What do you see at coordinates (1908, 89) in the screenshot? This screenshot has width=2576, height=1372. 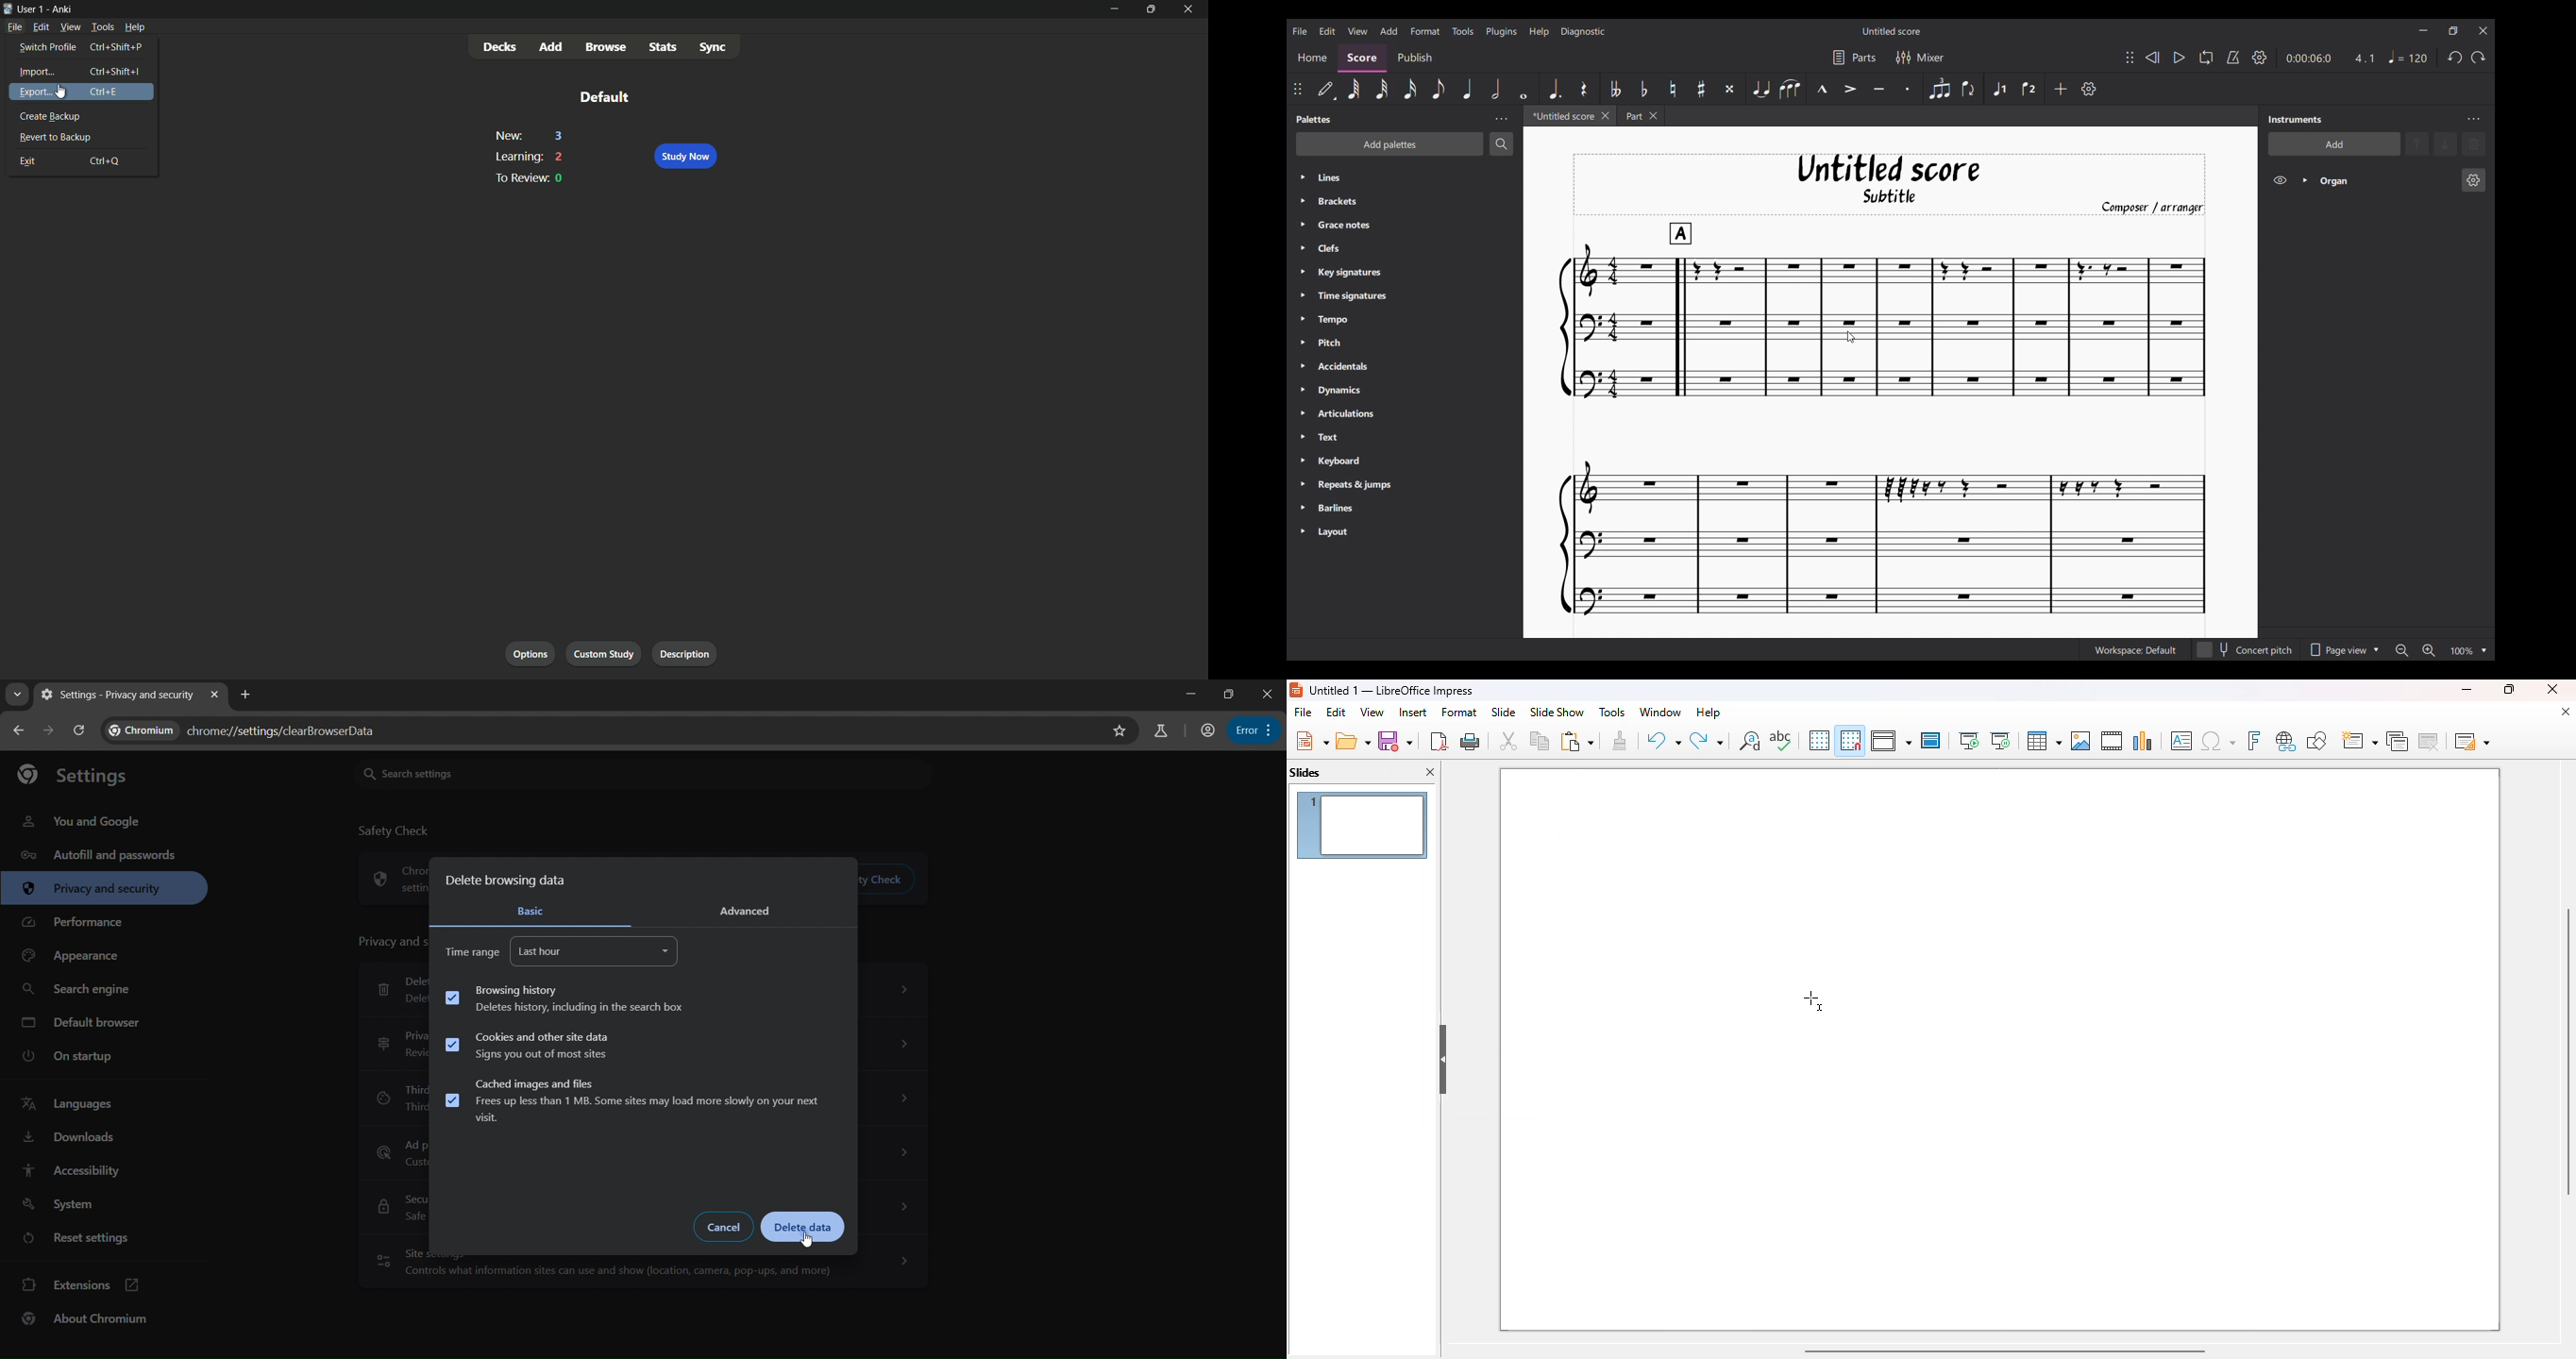 I see `Staccato` at bounding box center [1908, 89].